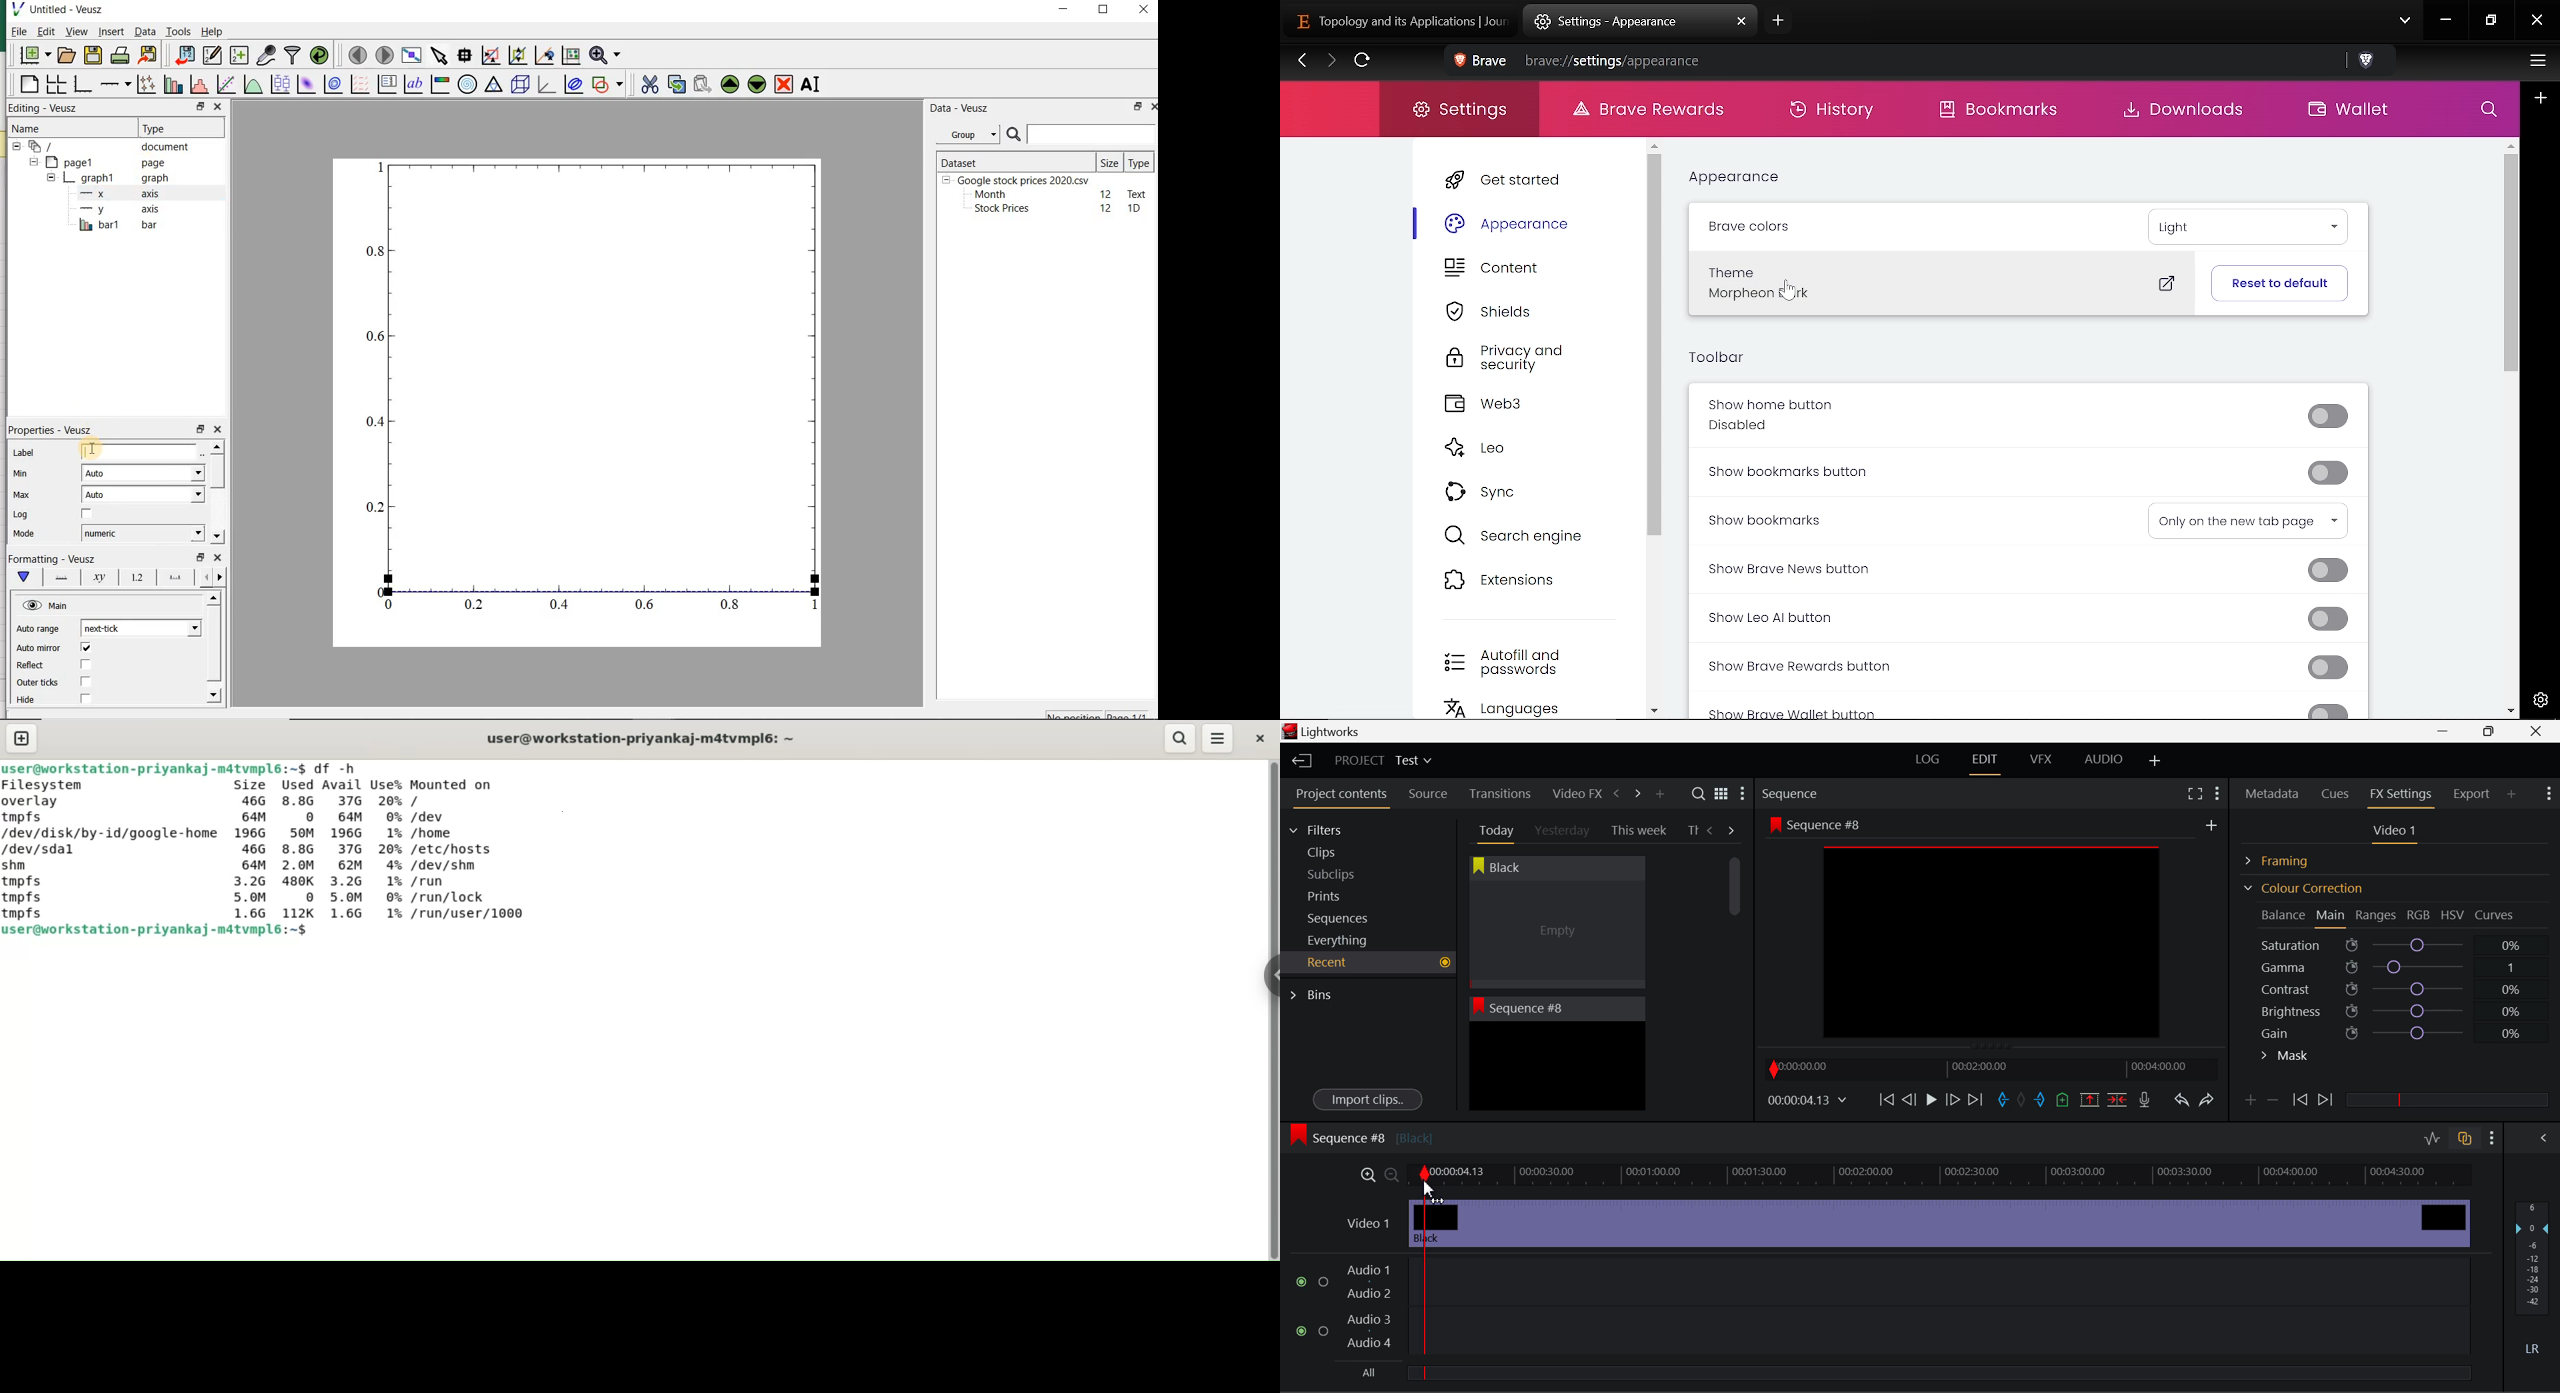  What do you see at coordinates (2061, 1101) in the screenshot?
I see `Mark Cue` at bounding box center [2061, 1101].